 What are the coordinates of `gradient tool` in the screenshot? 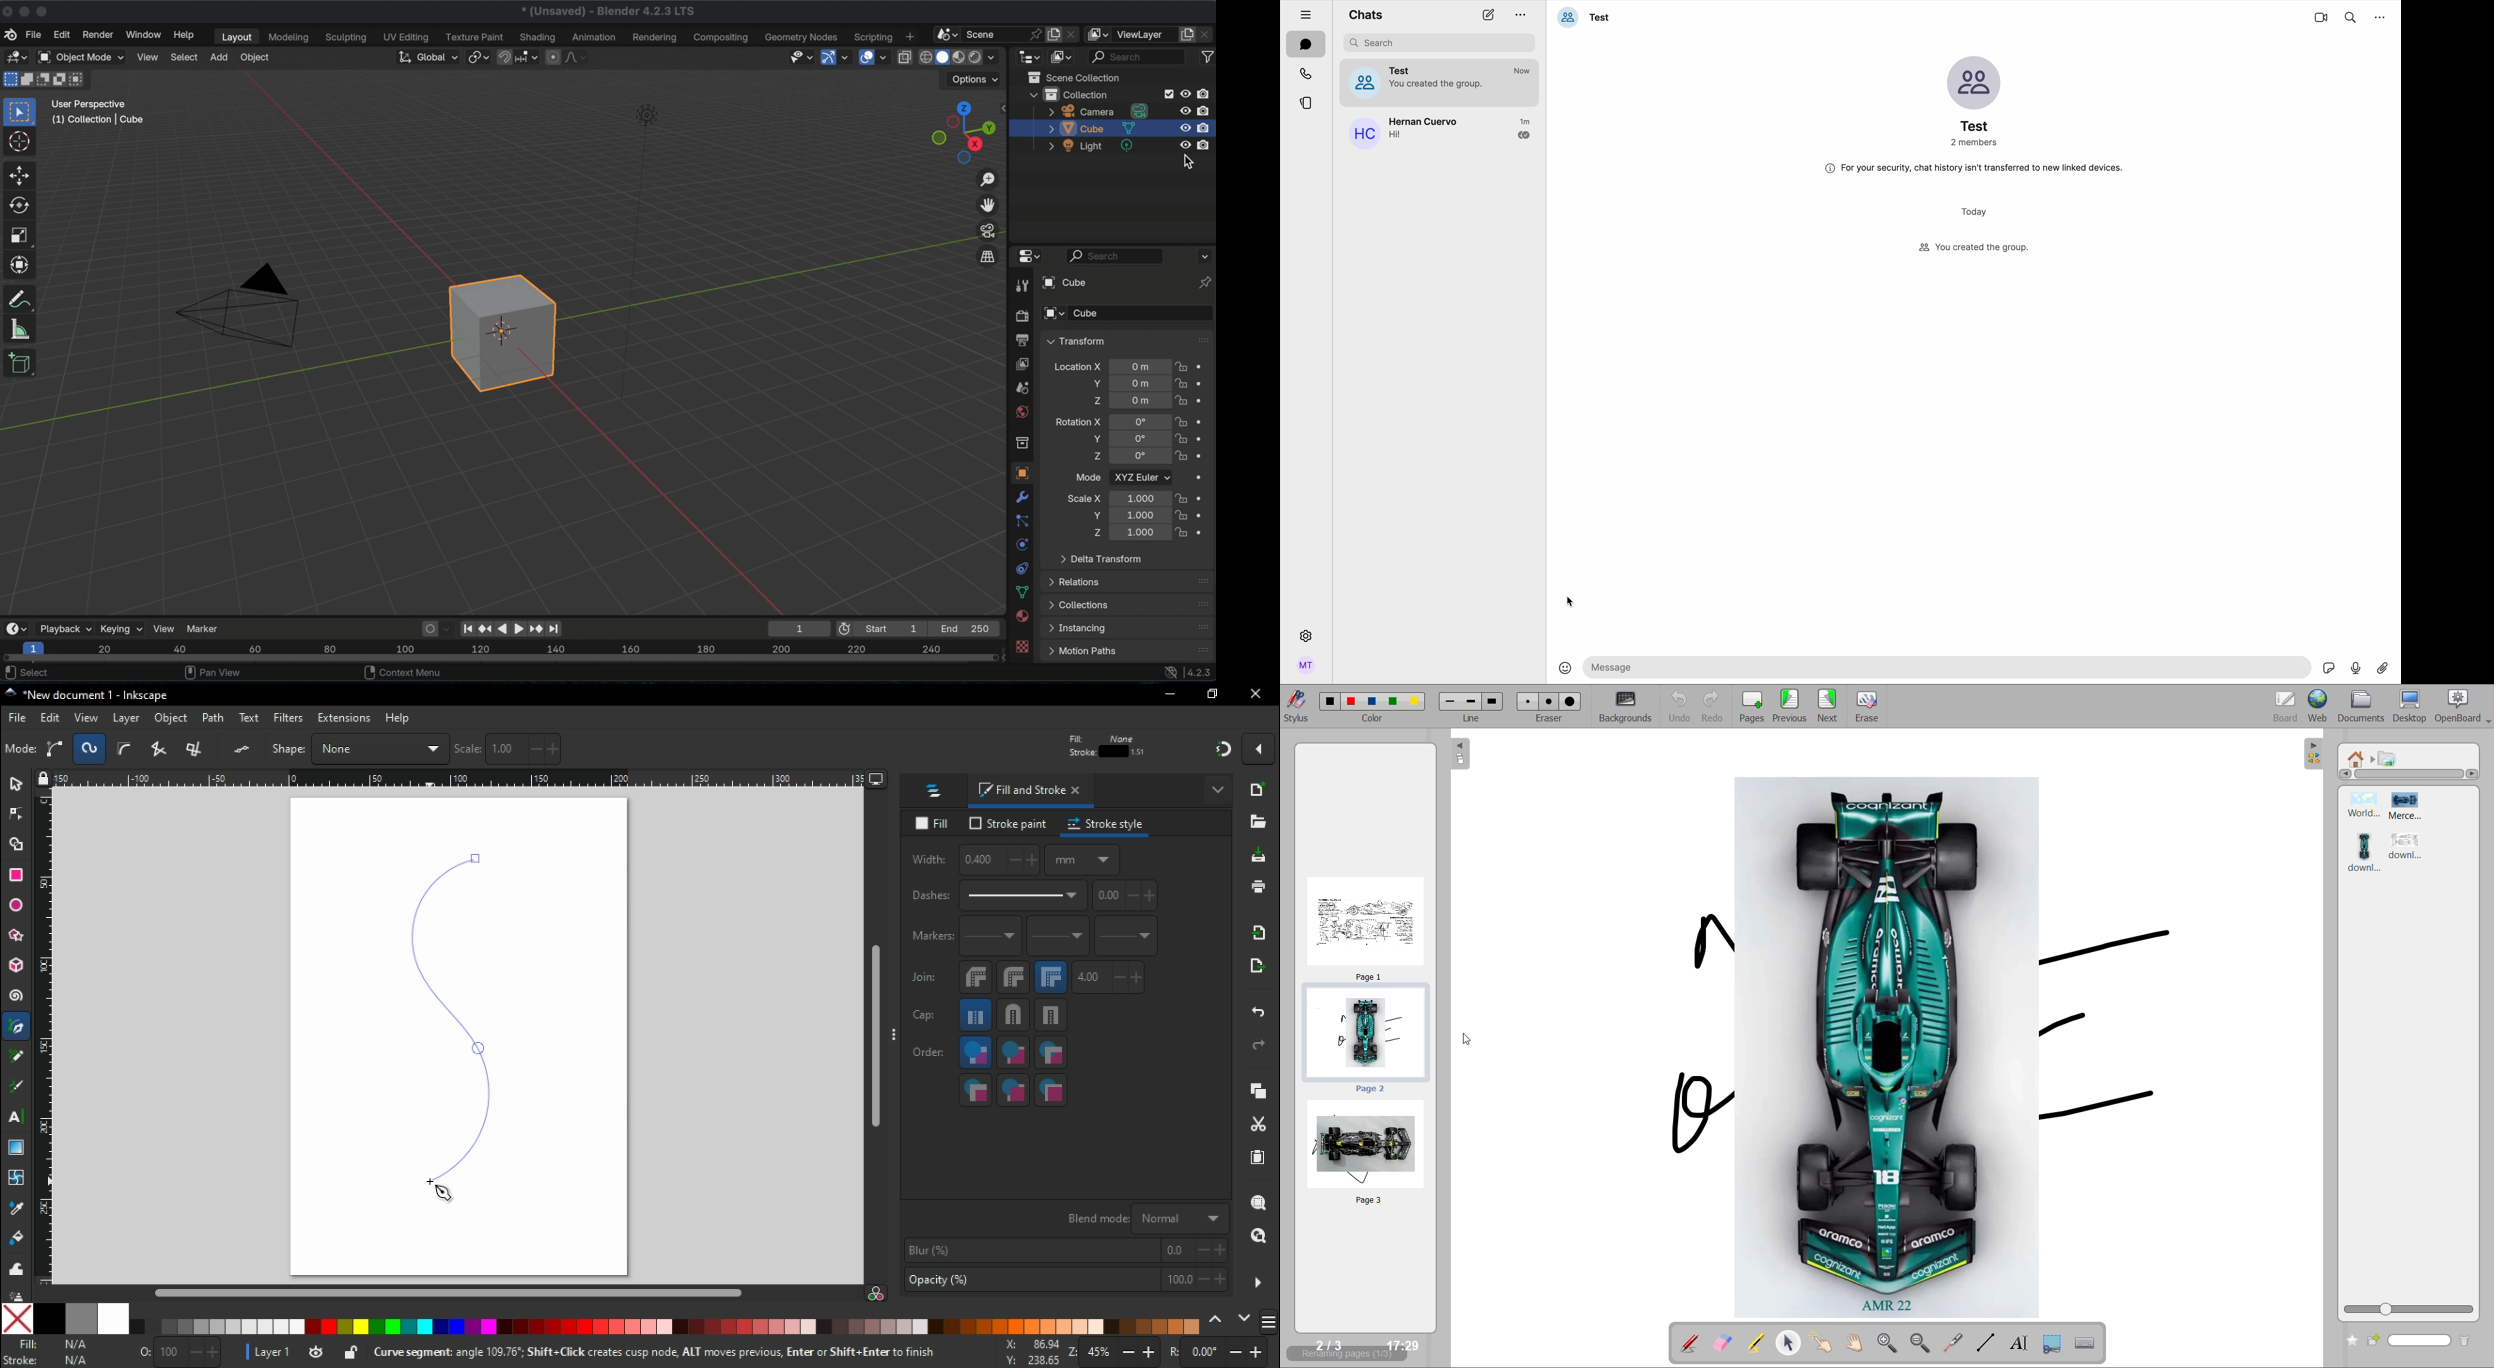 It's located at (18, 1148).